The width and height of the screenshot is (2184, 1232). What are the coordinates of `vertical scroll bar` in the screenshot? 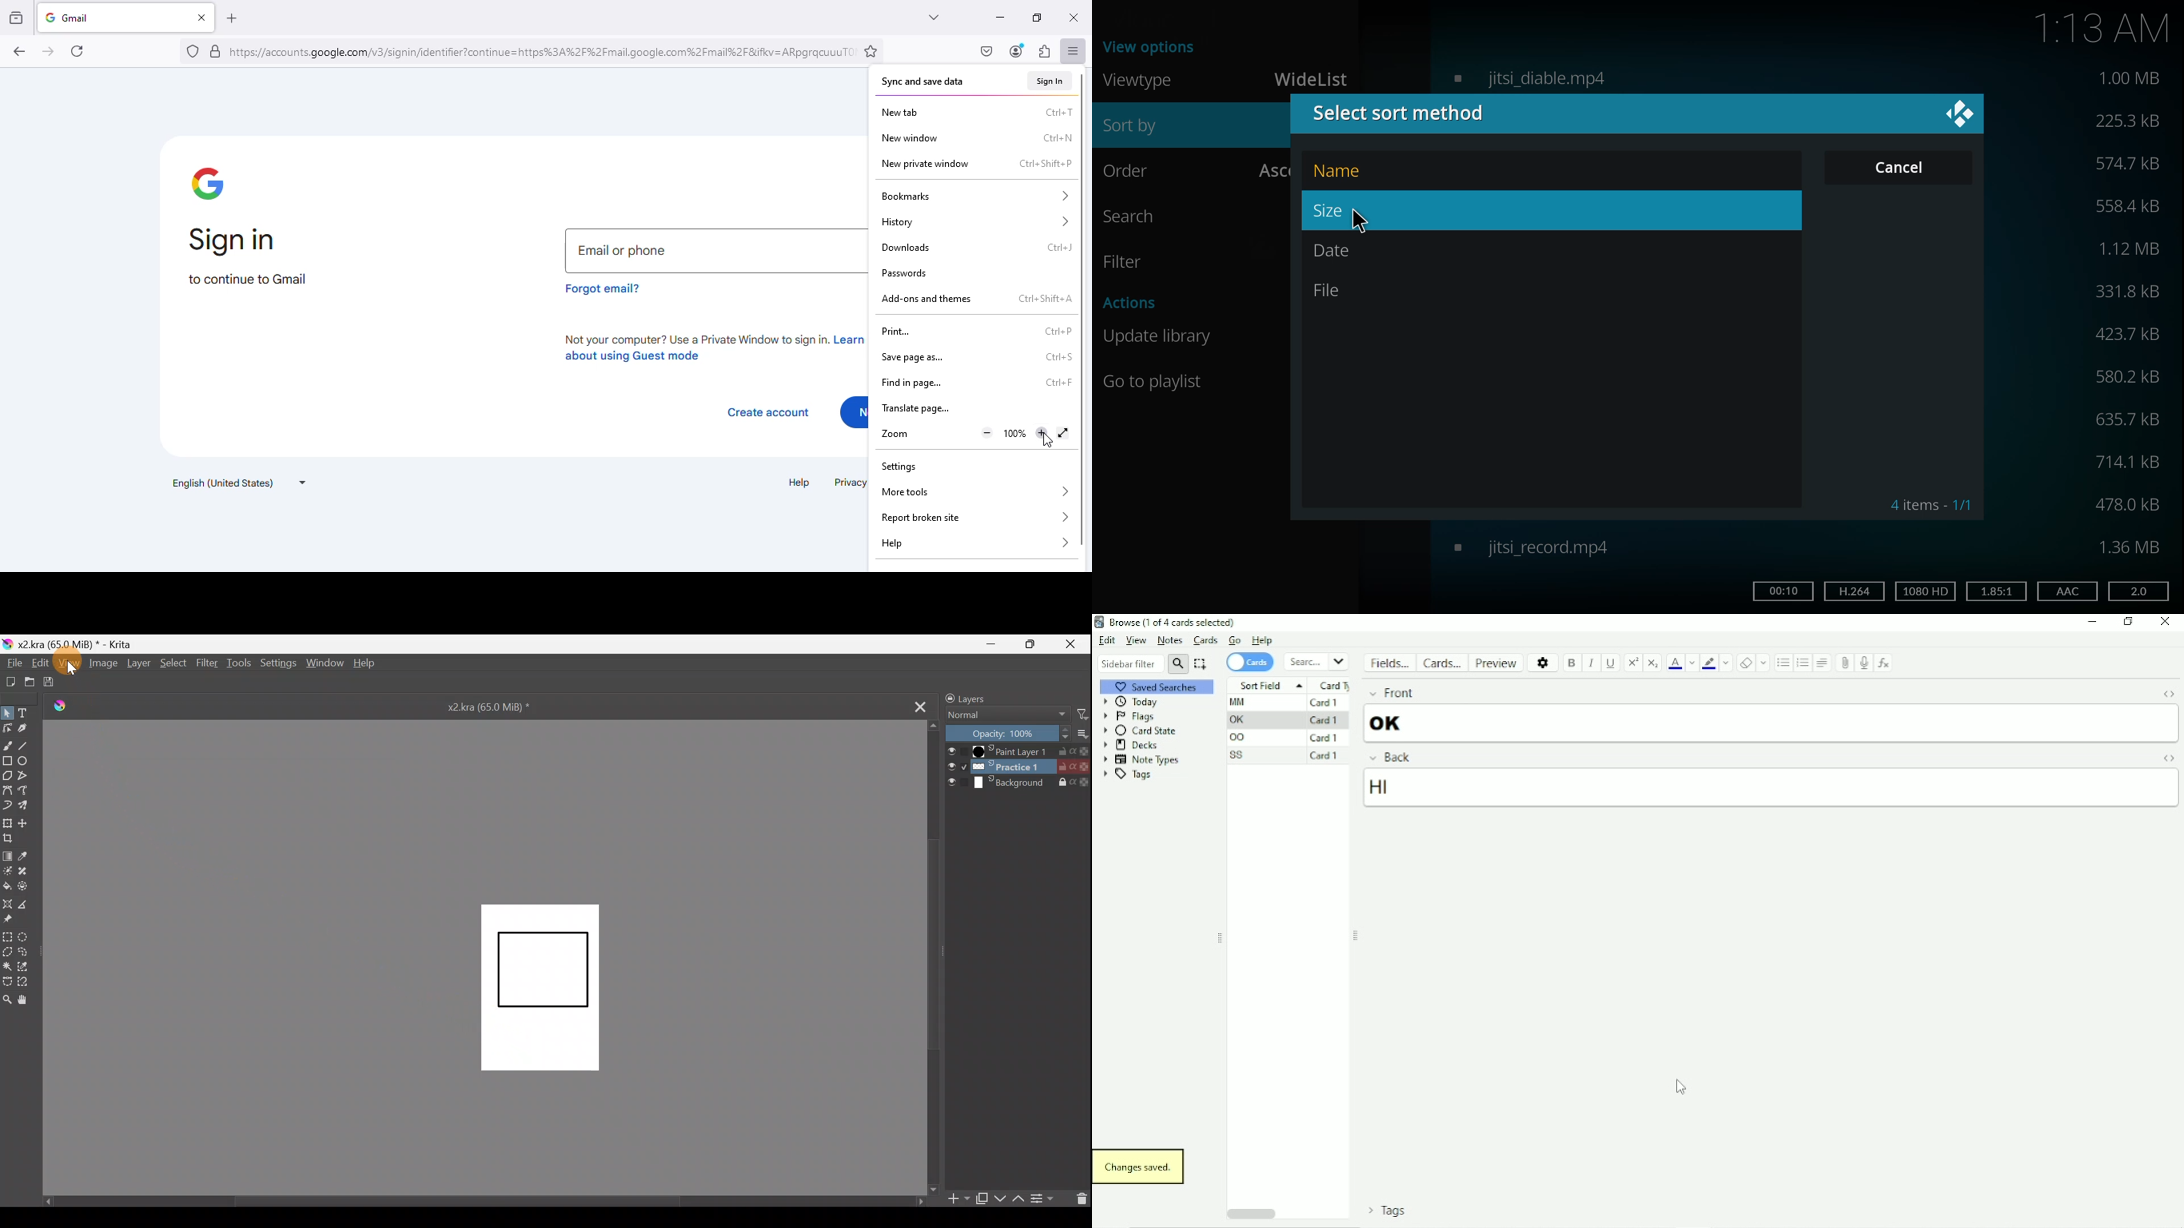 It's located at (1082, 310).